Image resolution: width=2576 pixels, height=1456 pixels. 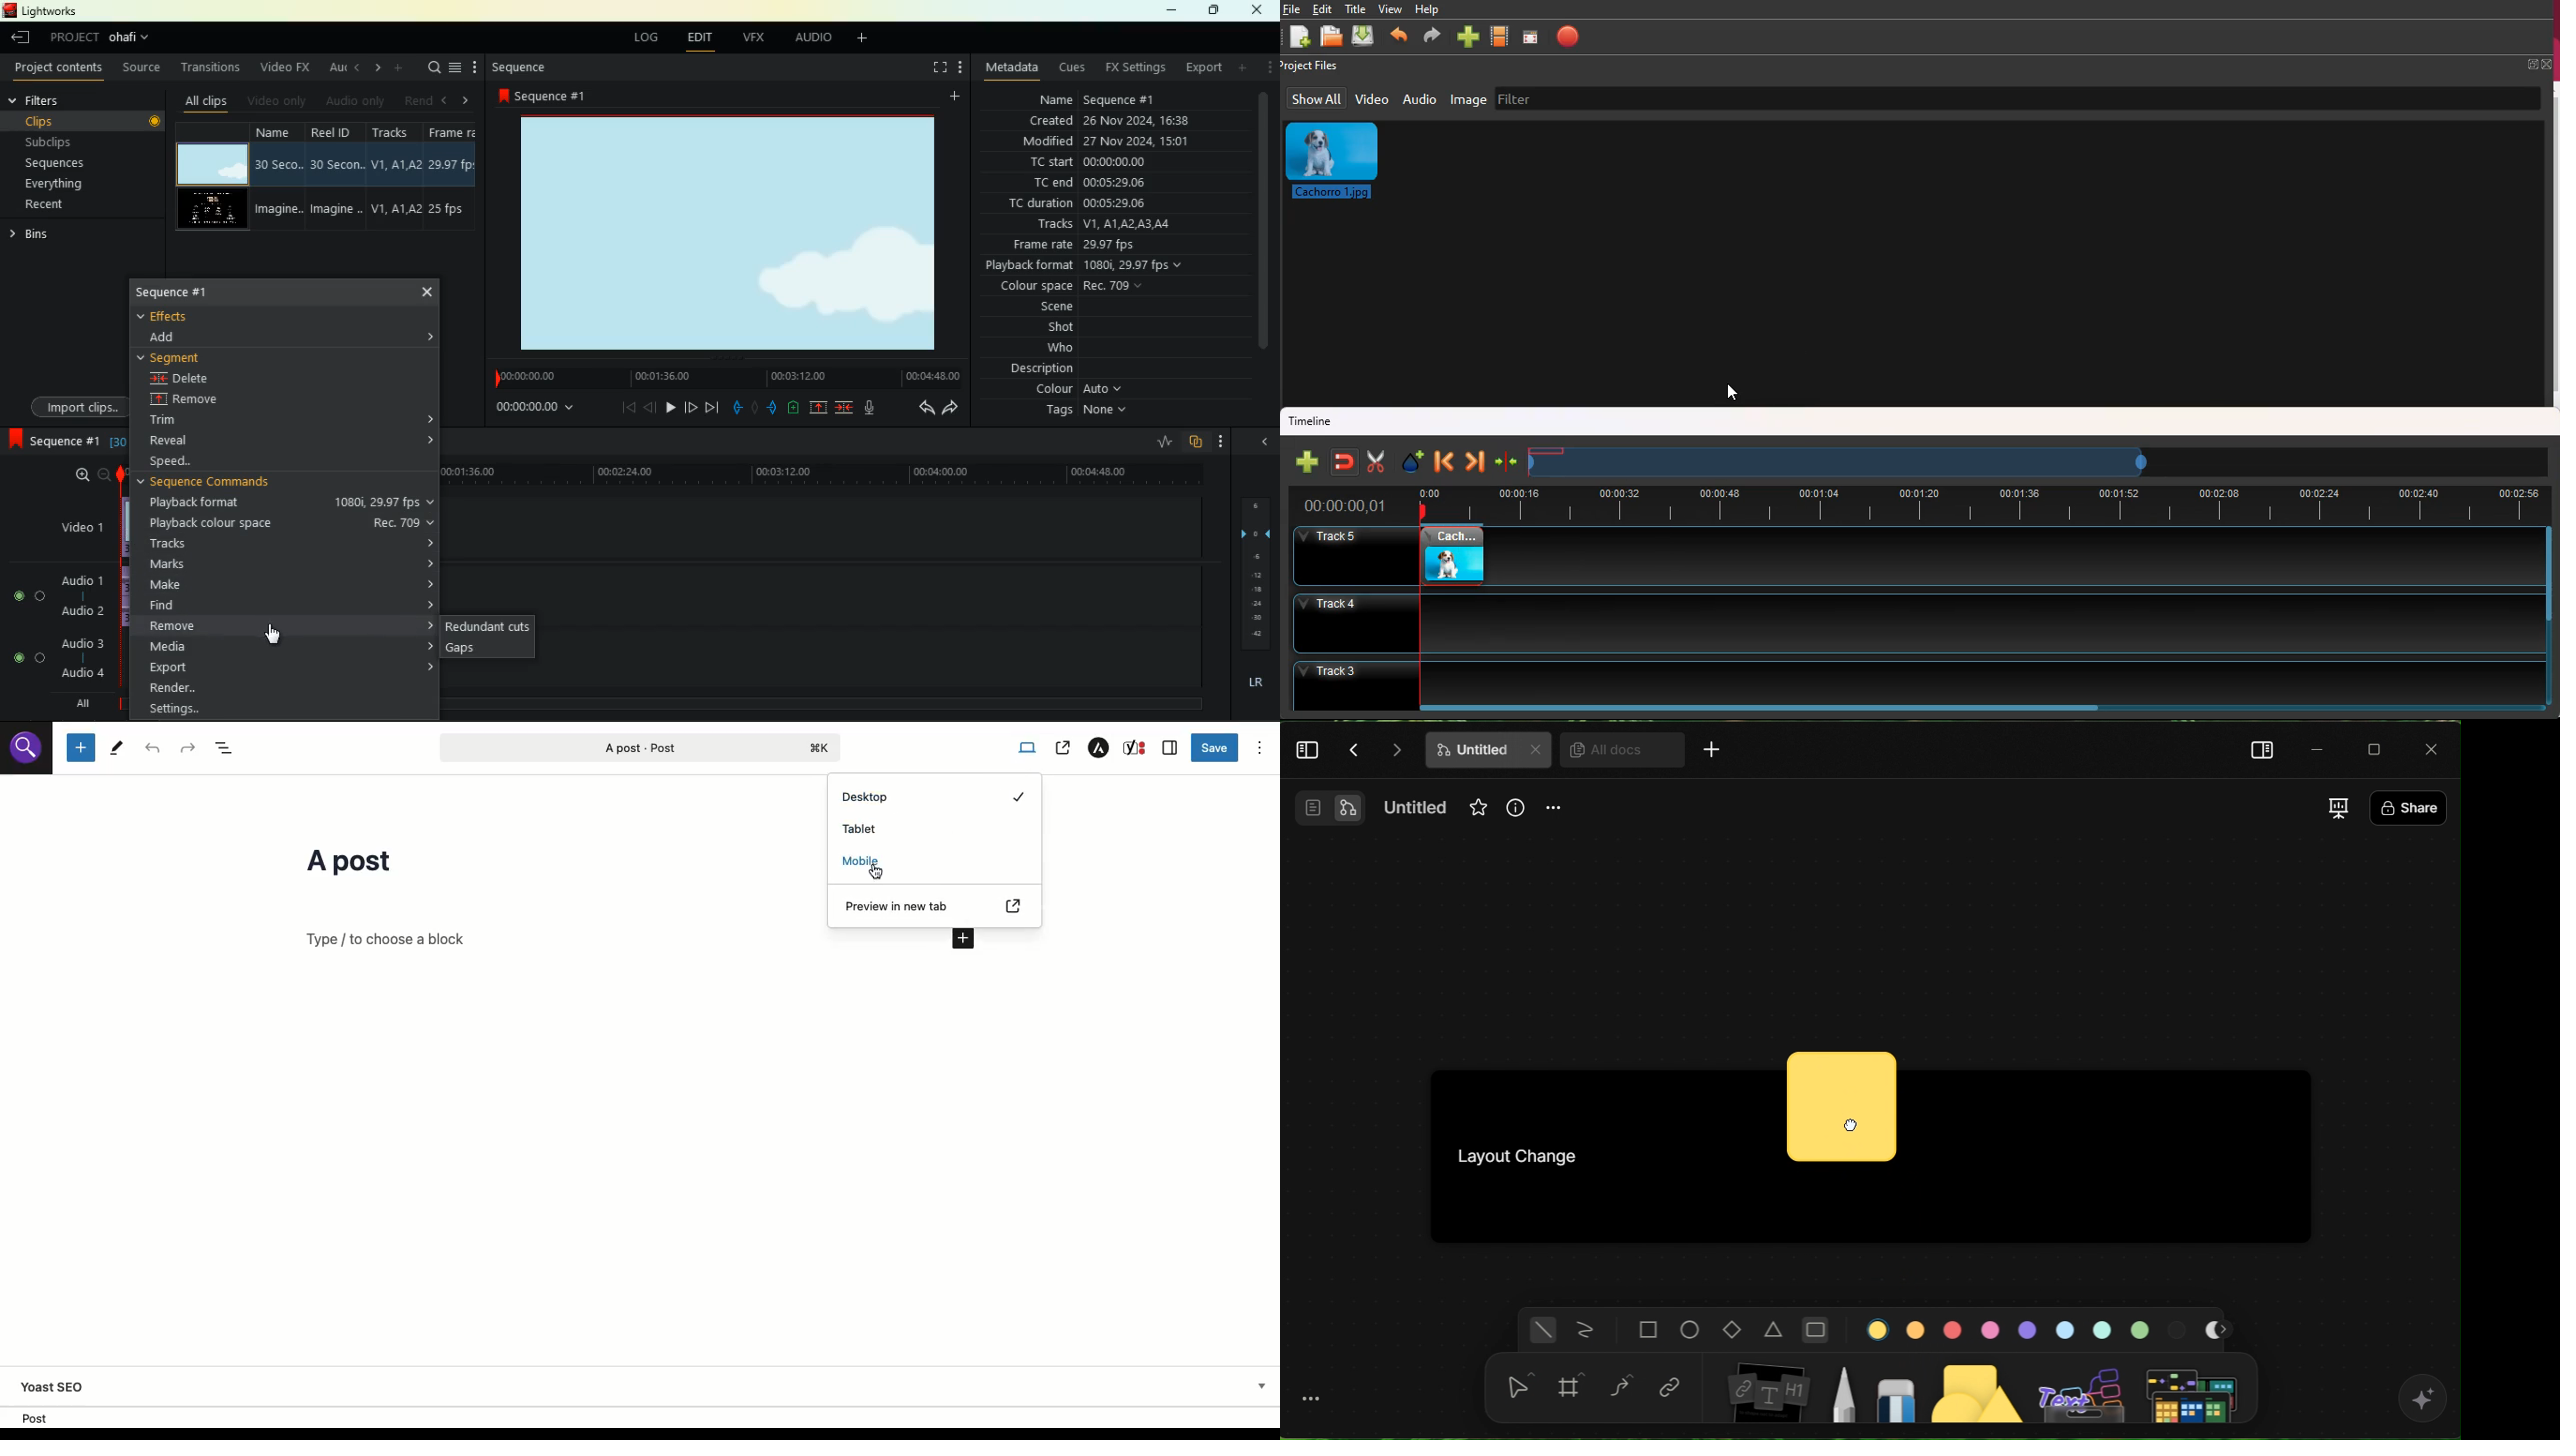 What do you see at coordinates (2319, 749) in the screenshot?
I see `minimize` at bounding box center [2319, 749].